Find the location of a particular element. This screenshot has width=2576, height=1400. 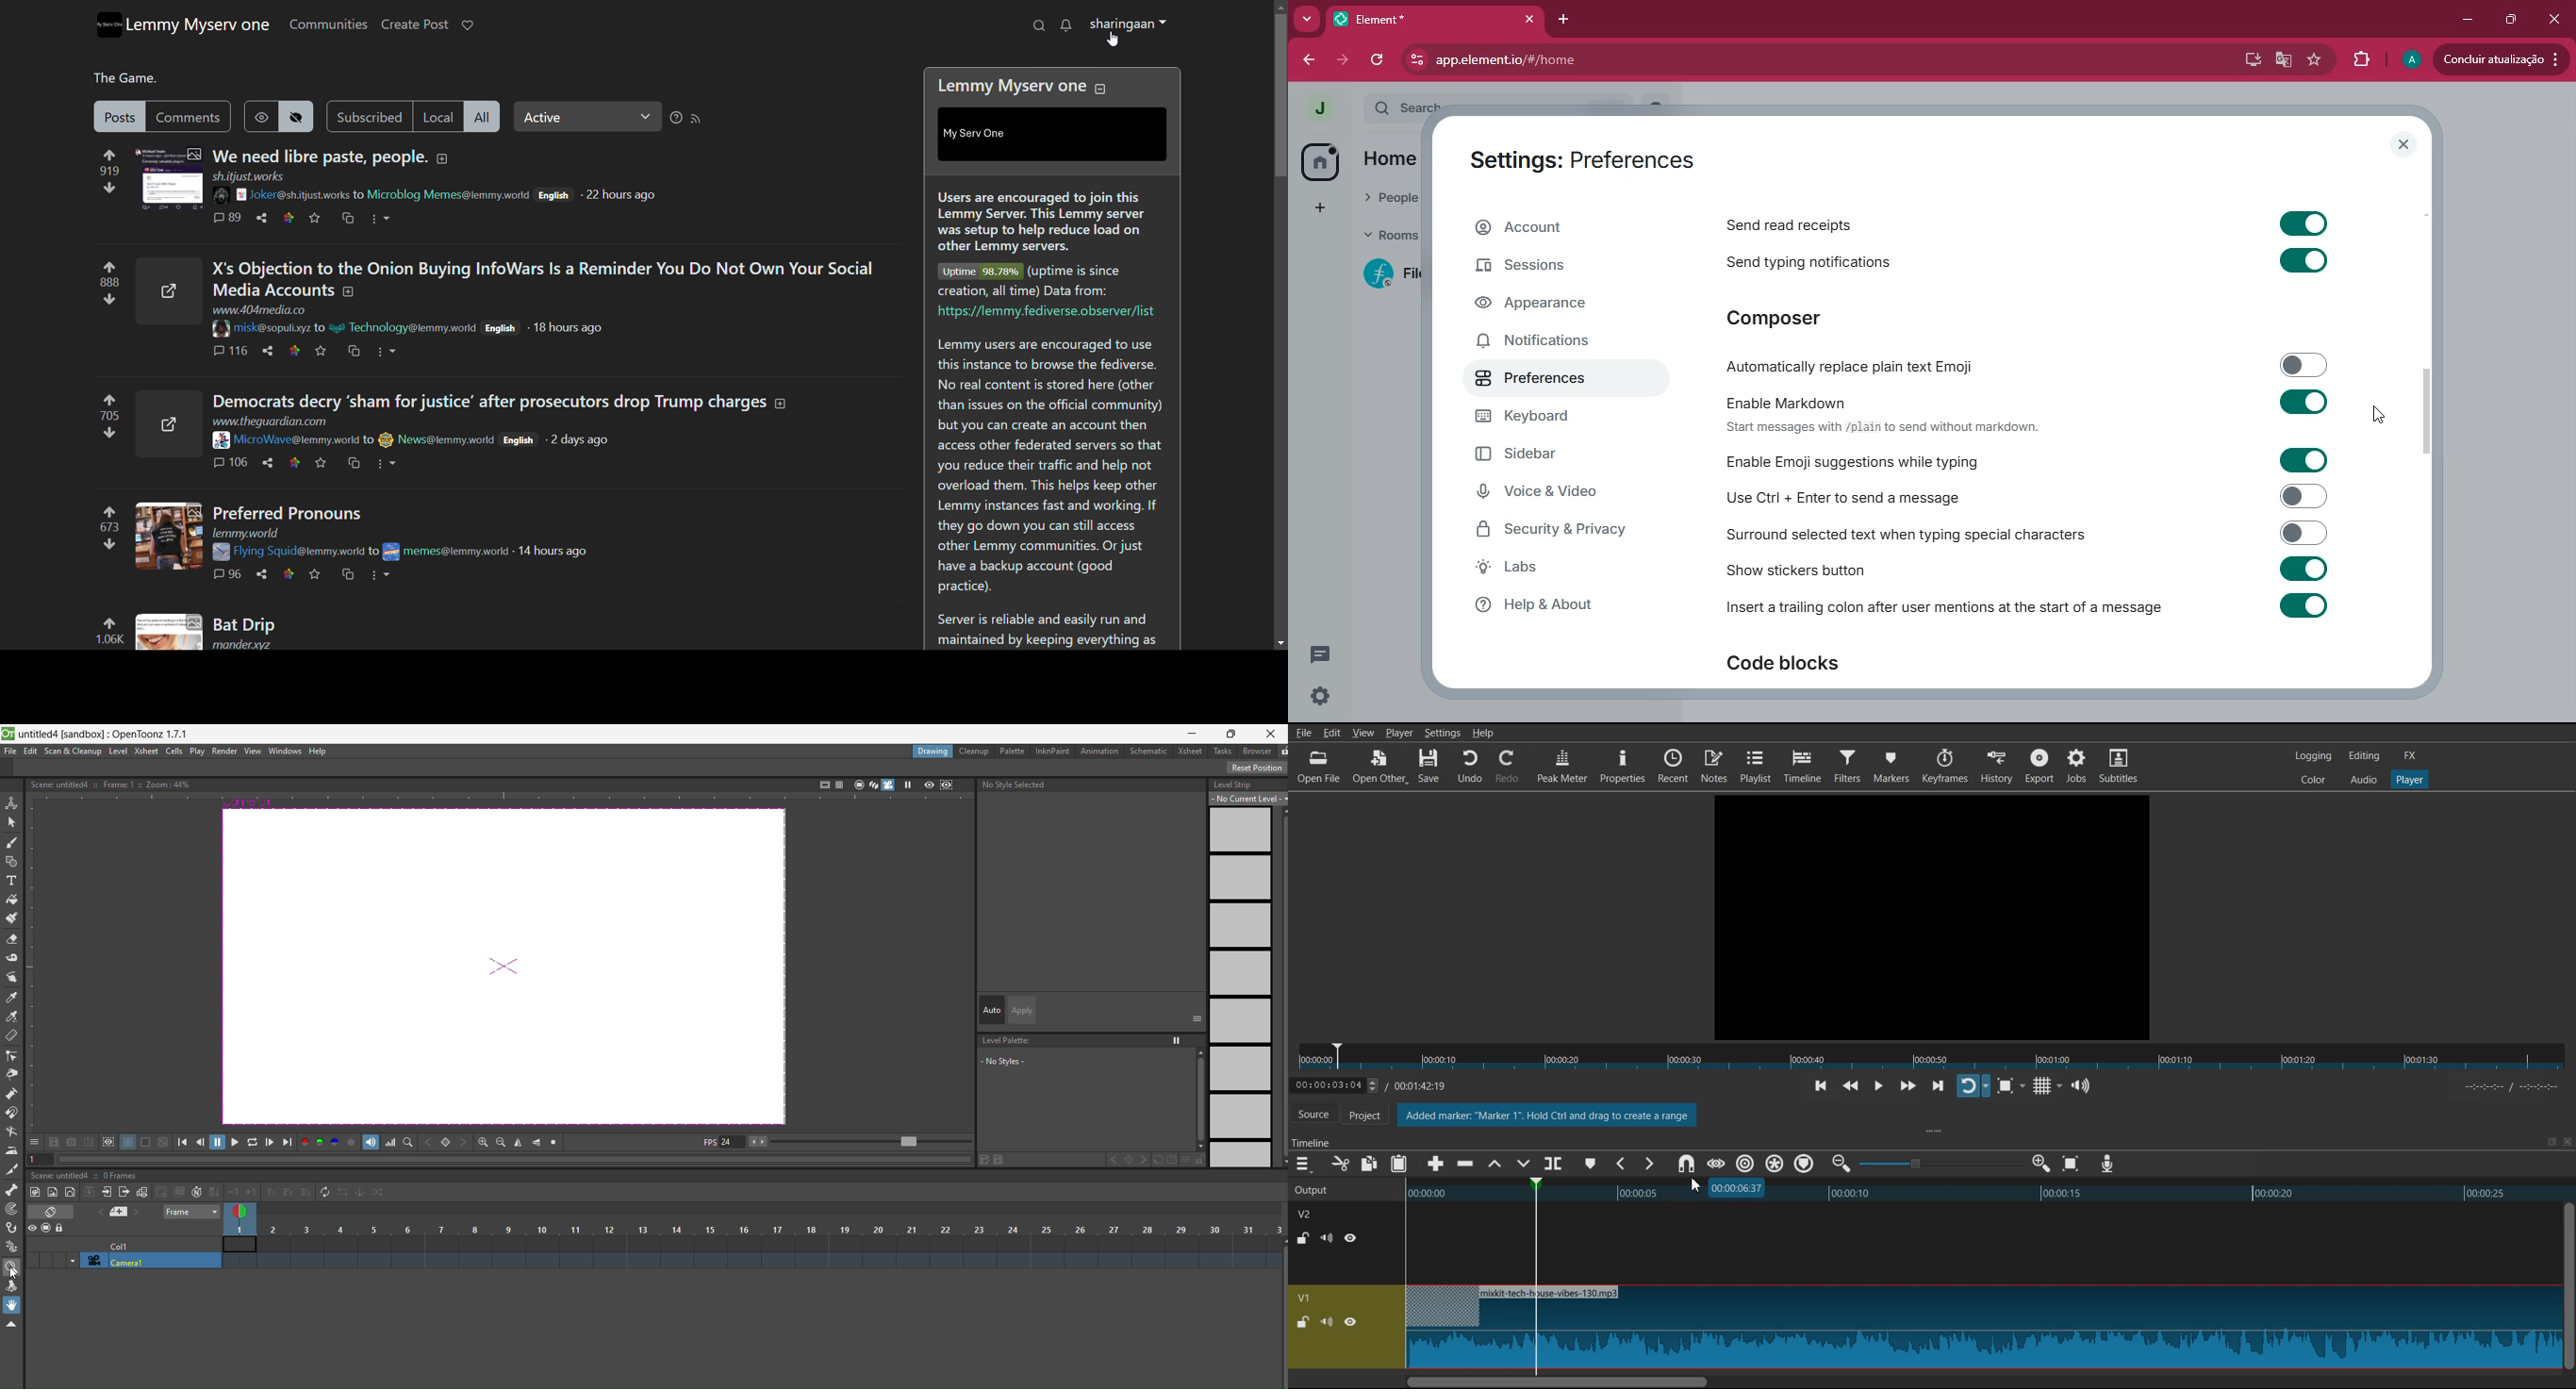

 is located at coordinates (12, 997).